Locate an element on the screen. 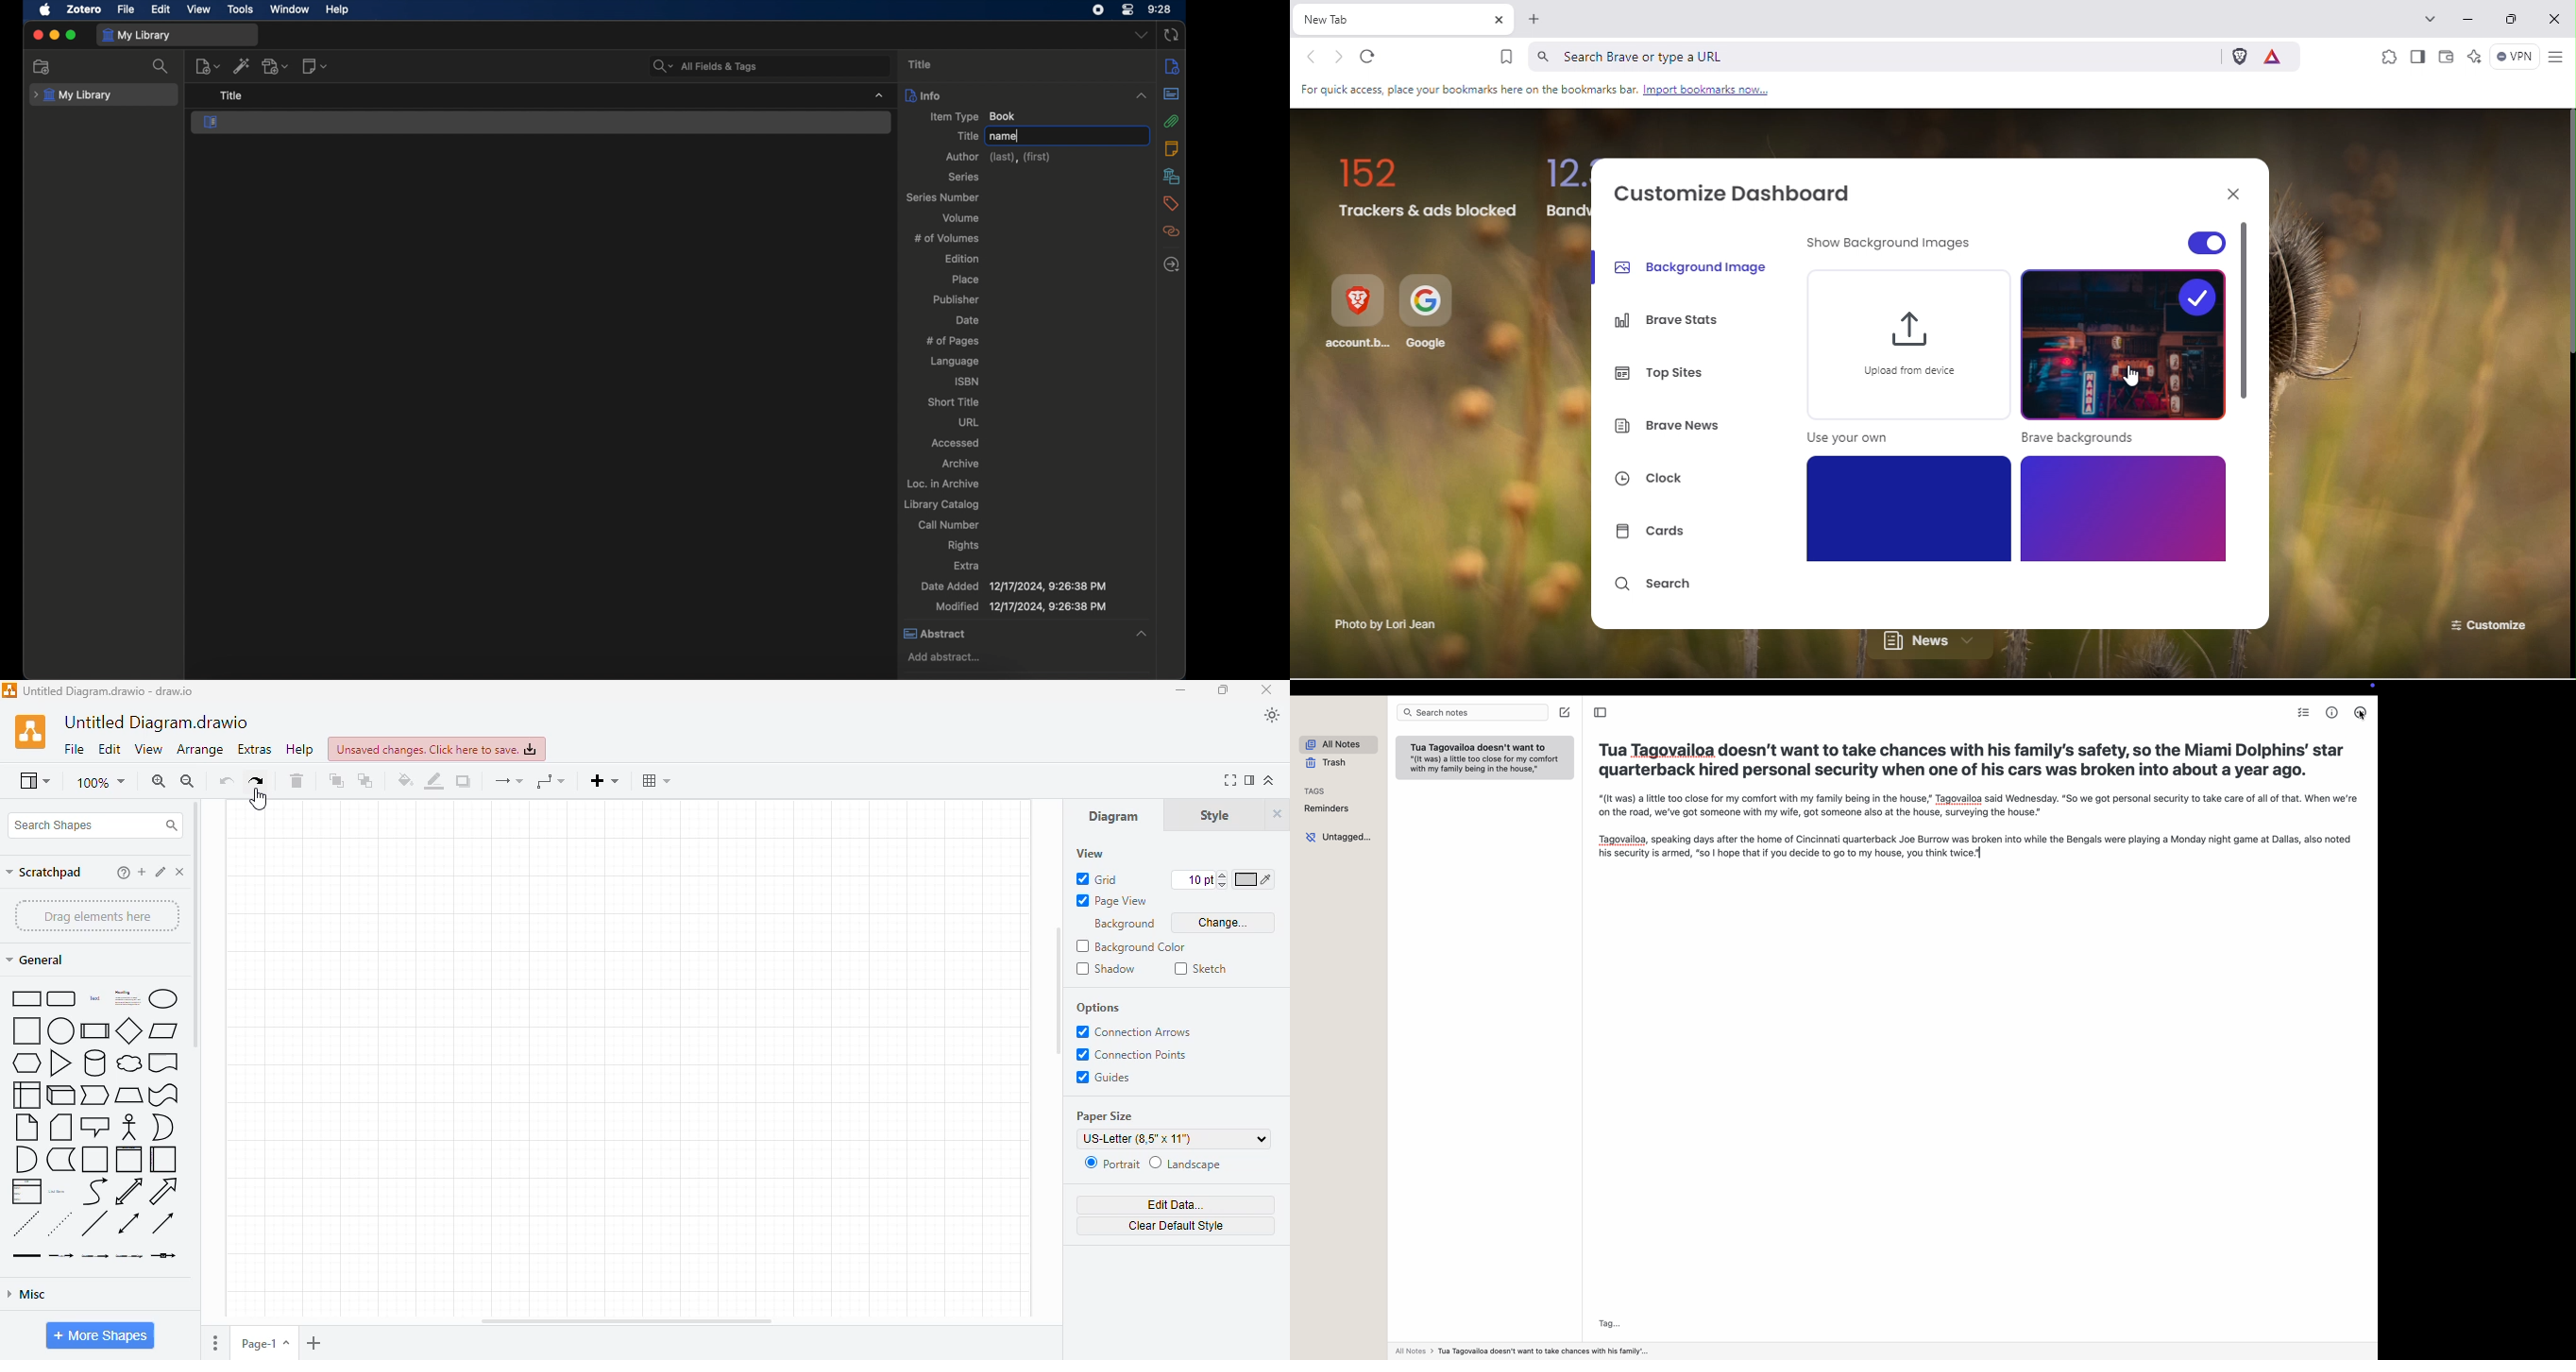 Image resolution: width=2576 pixels, height=1372 pixels. parallelogram is located at coordinates (163, 1031).